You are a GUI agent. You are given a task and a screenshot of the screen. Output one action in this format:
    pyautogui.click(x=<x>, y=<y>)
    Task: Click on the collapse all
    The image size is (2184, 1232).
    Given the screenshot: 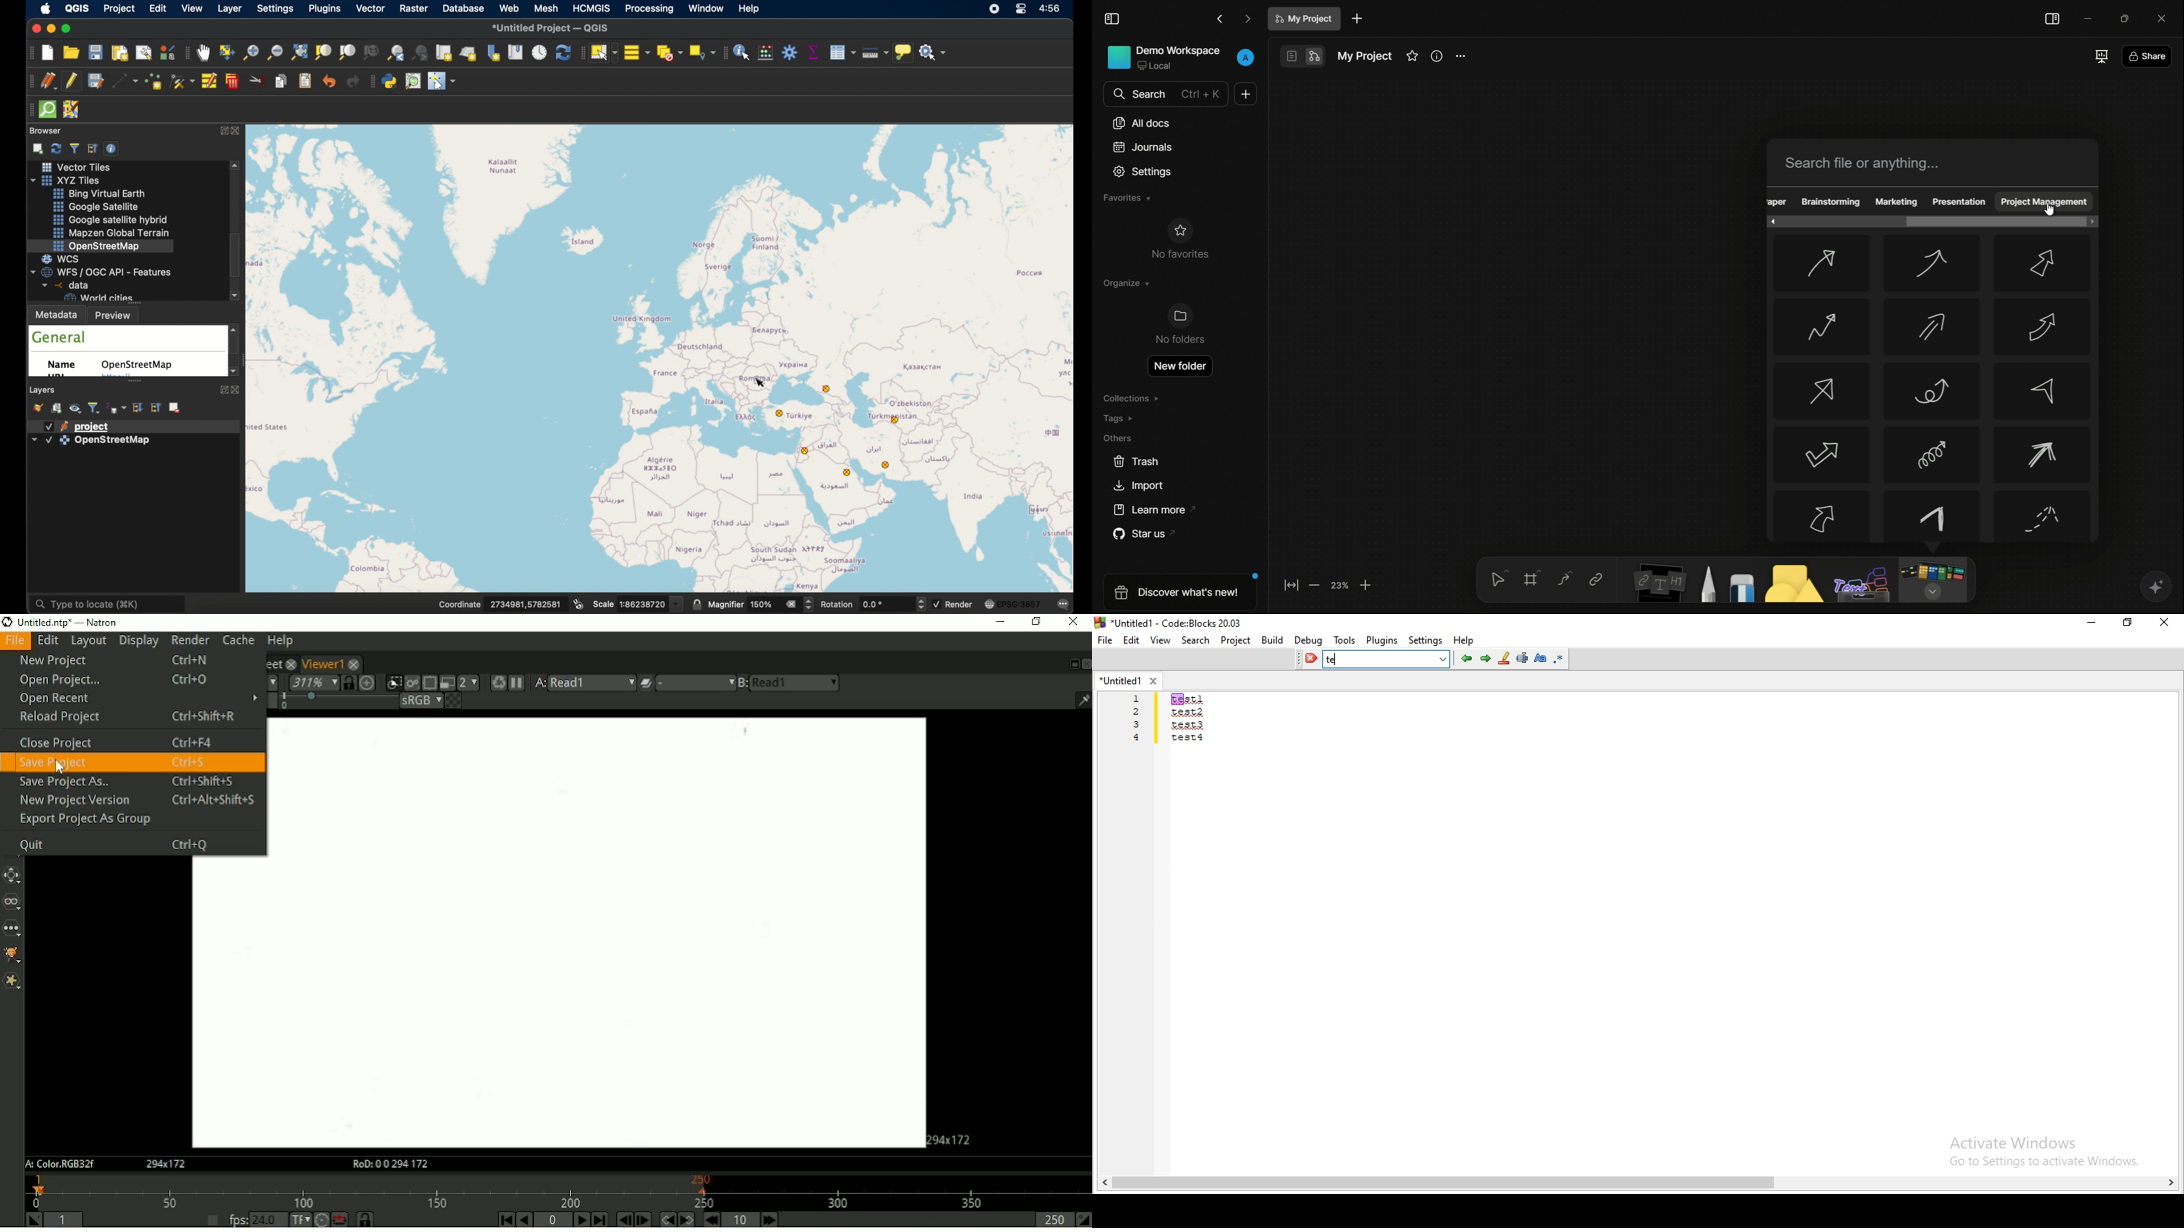 What is the action you would take?
    pyautogui.click(x=155, y=407)
    